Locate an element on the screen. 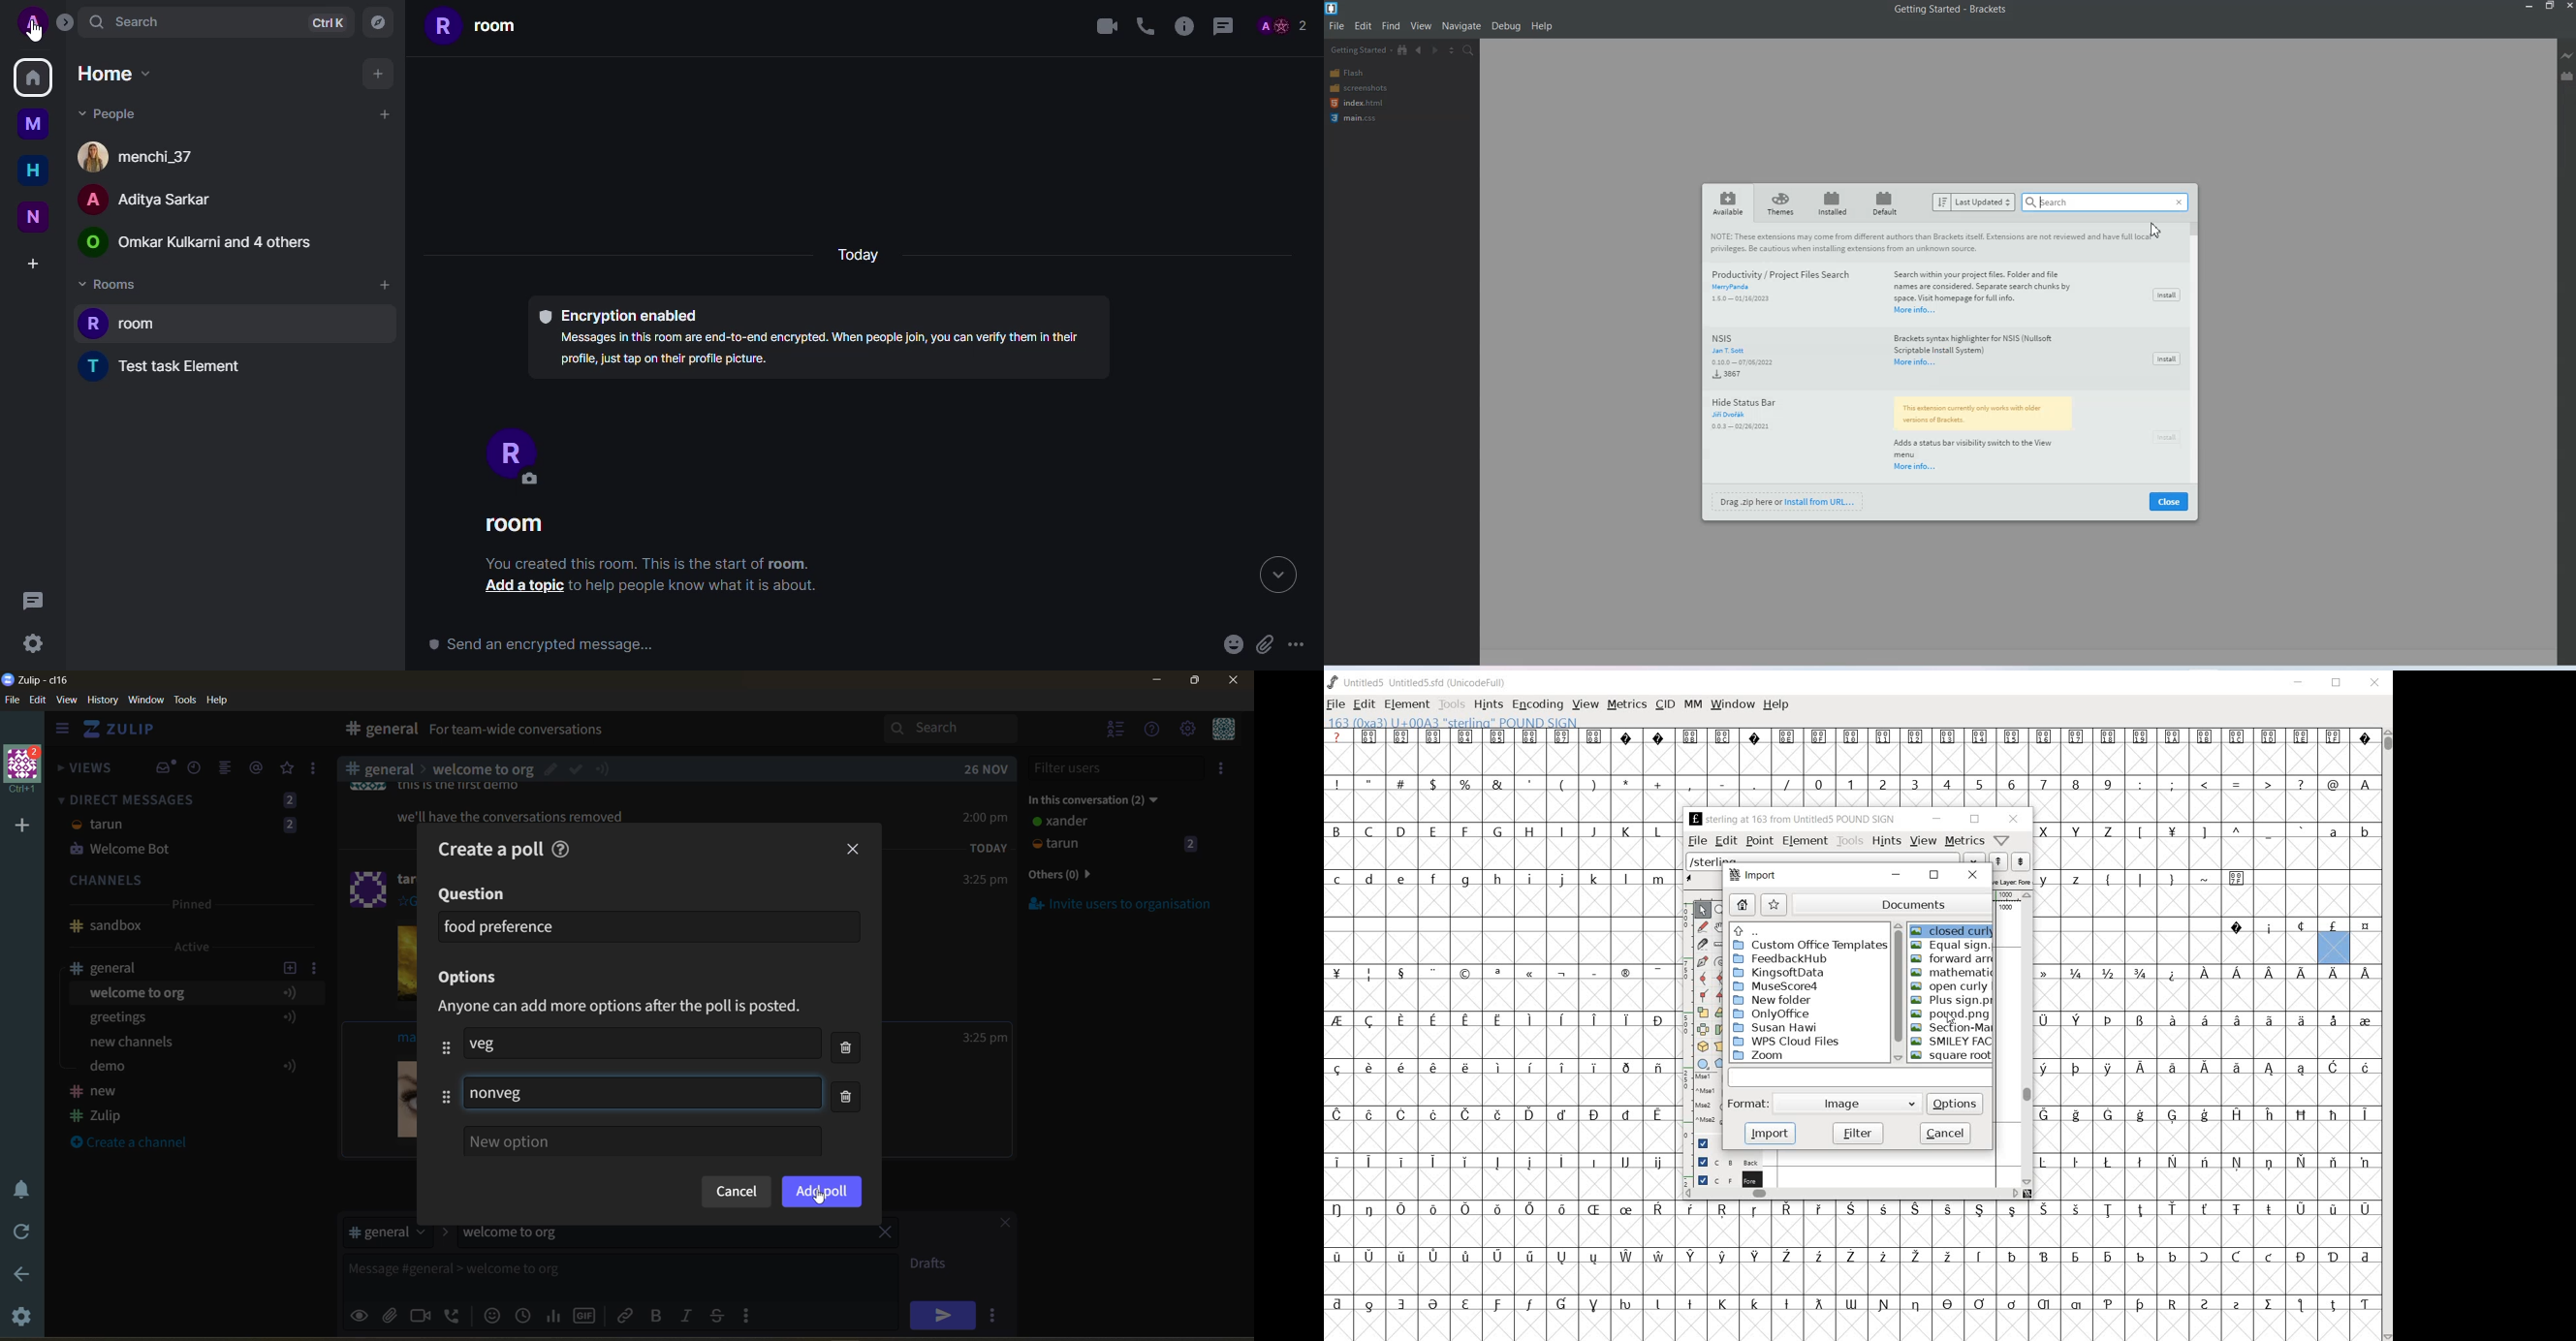 This screenshot has height=1344, width=2576. munch_37 room is located at coordinates (141, 157).